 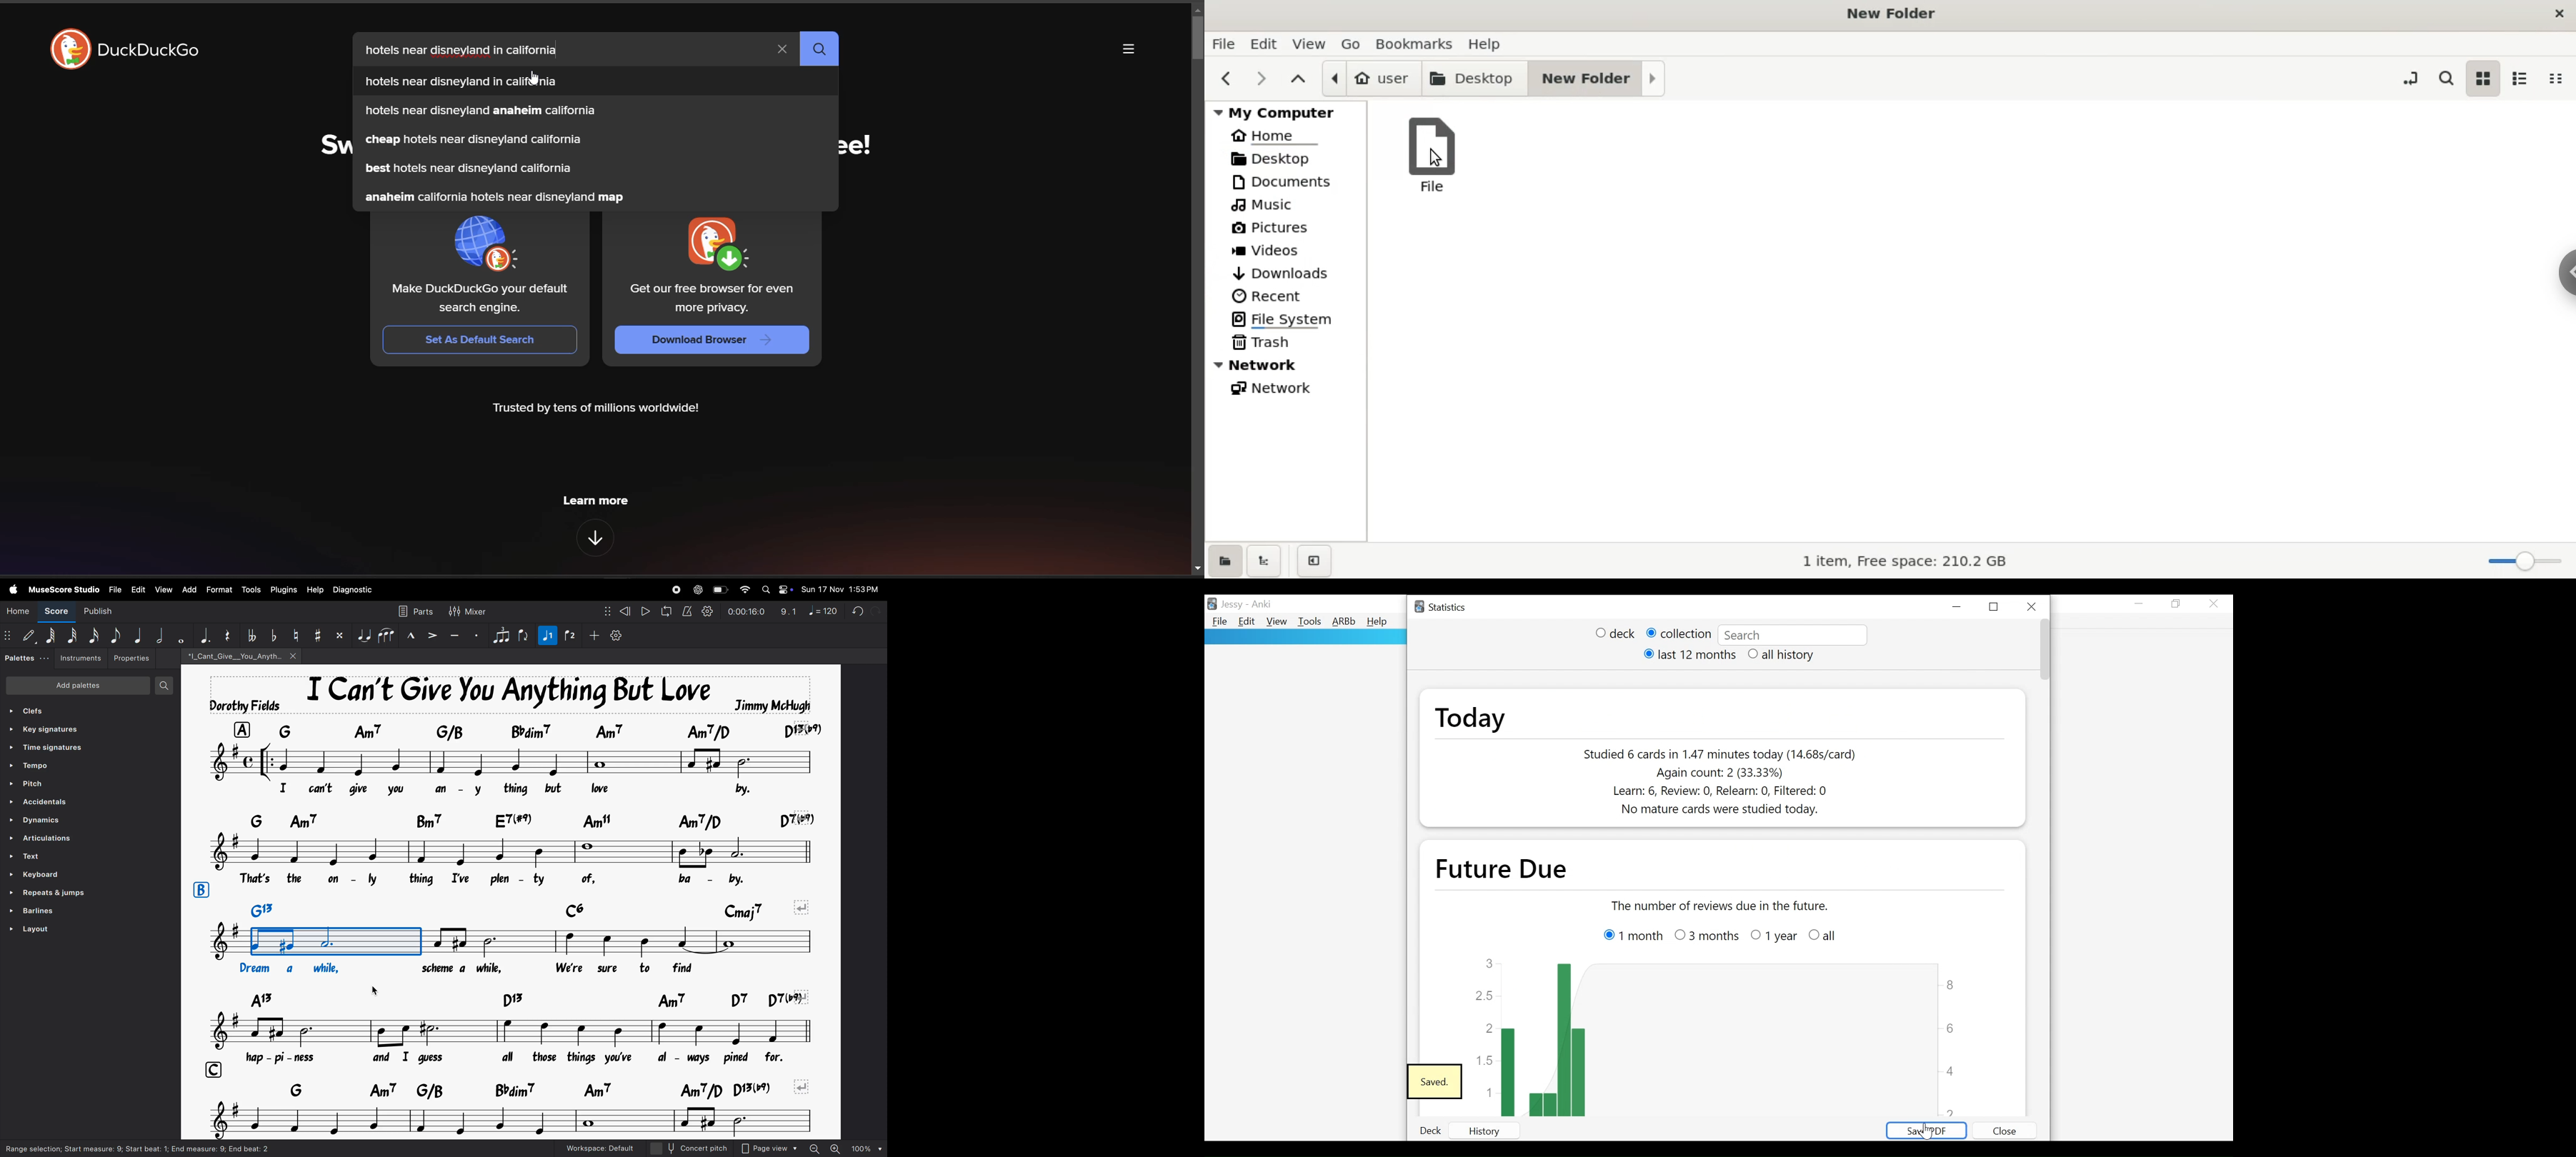 What do you see at coordinates (620, 635) in the screenshot?
I see `customize toolbar` at bounding box center [620, 635].